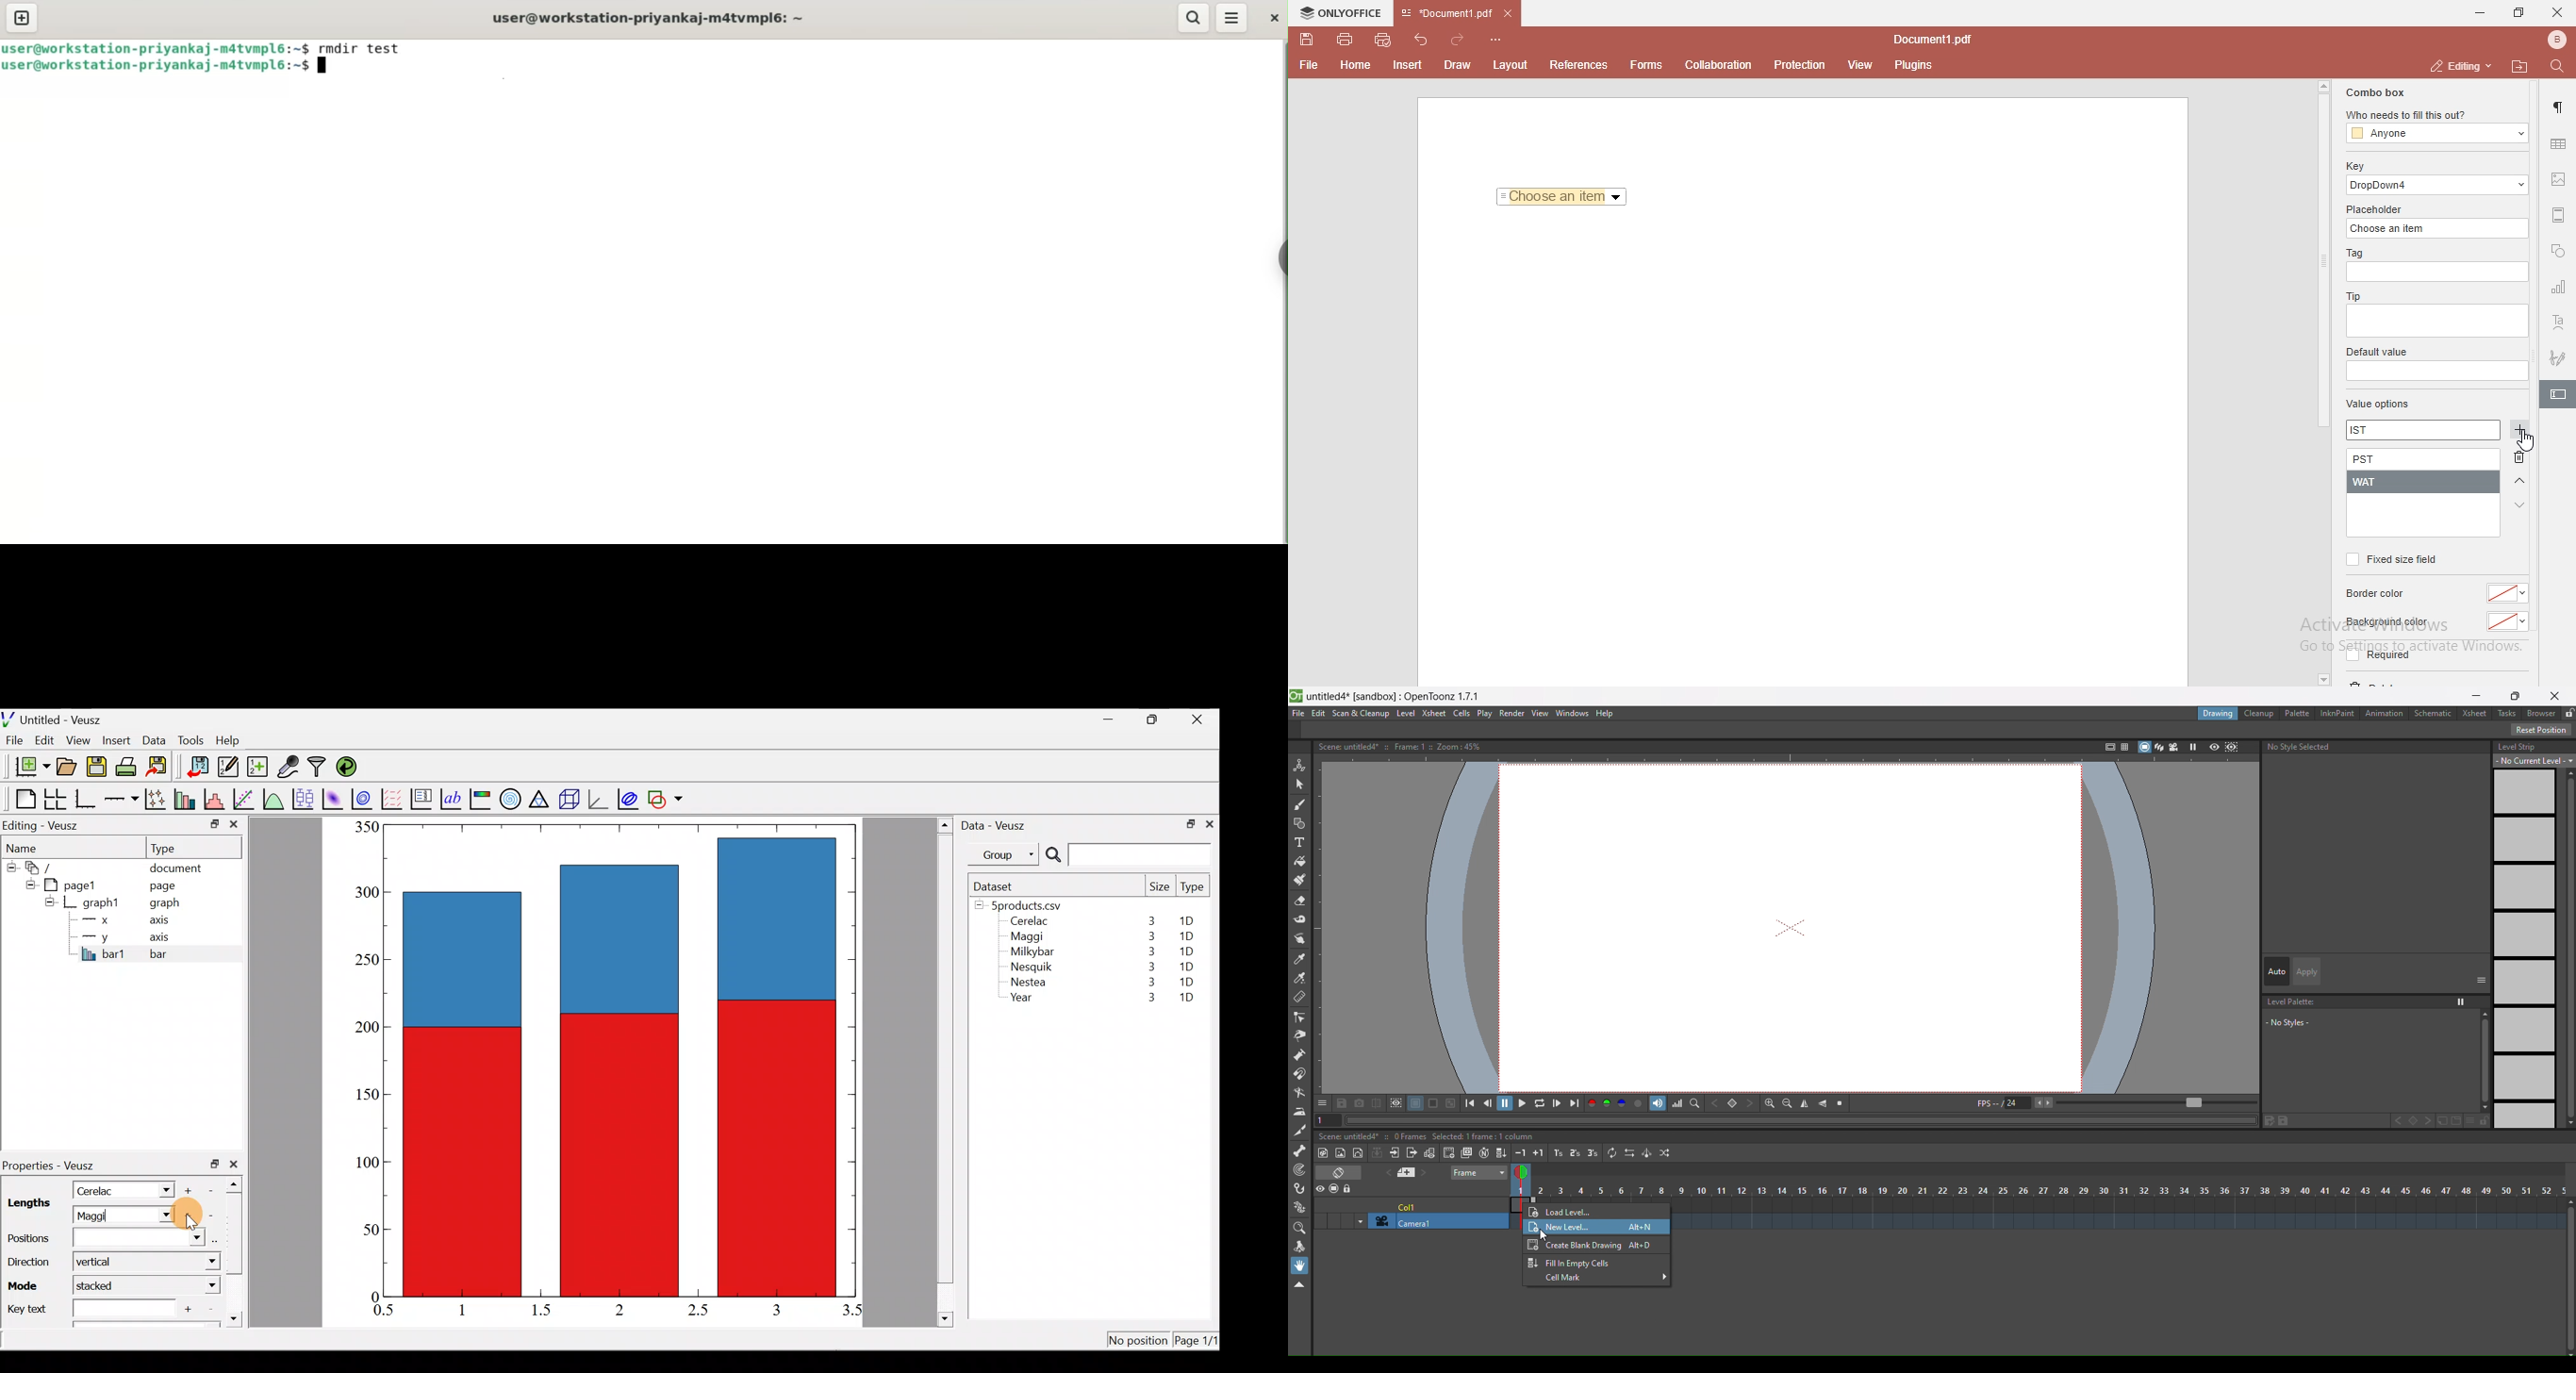 The width and height of the screenshot is (2576, 1400). I want to click on cutter tool, so click(1298, 1131).